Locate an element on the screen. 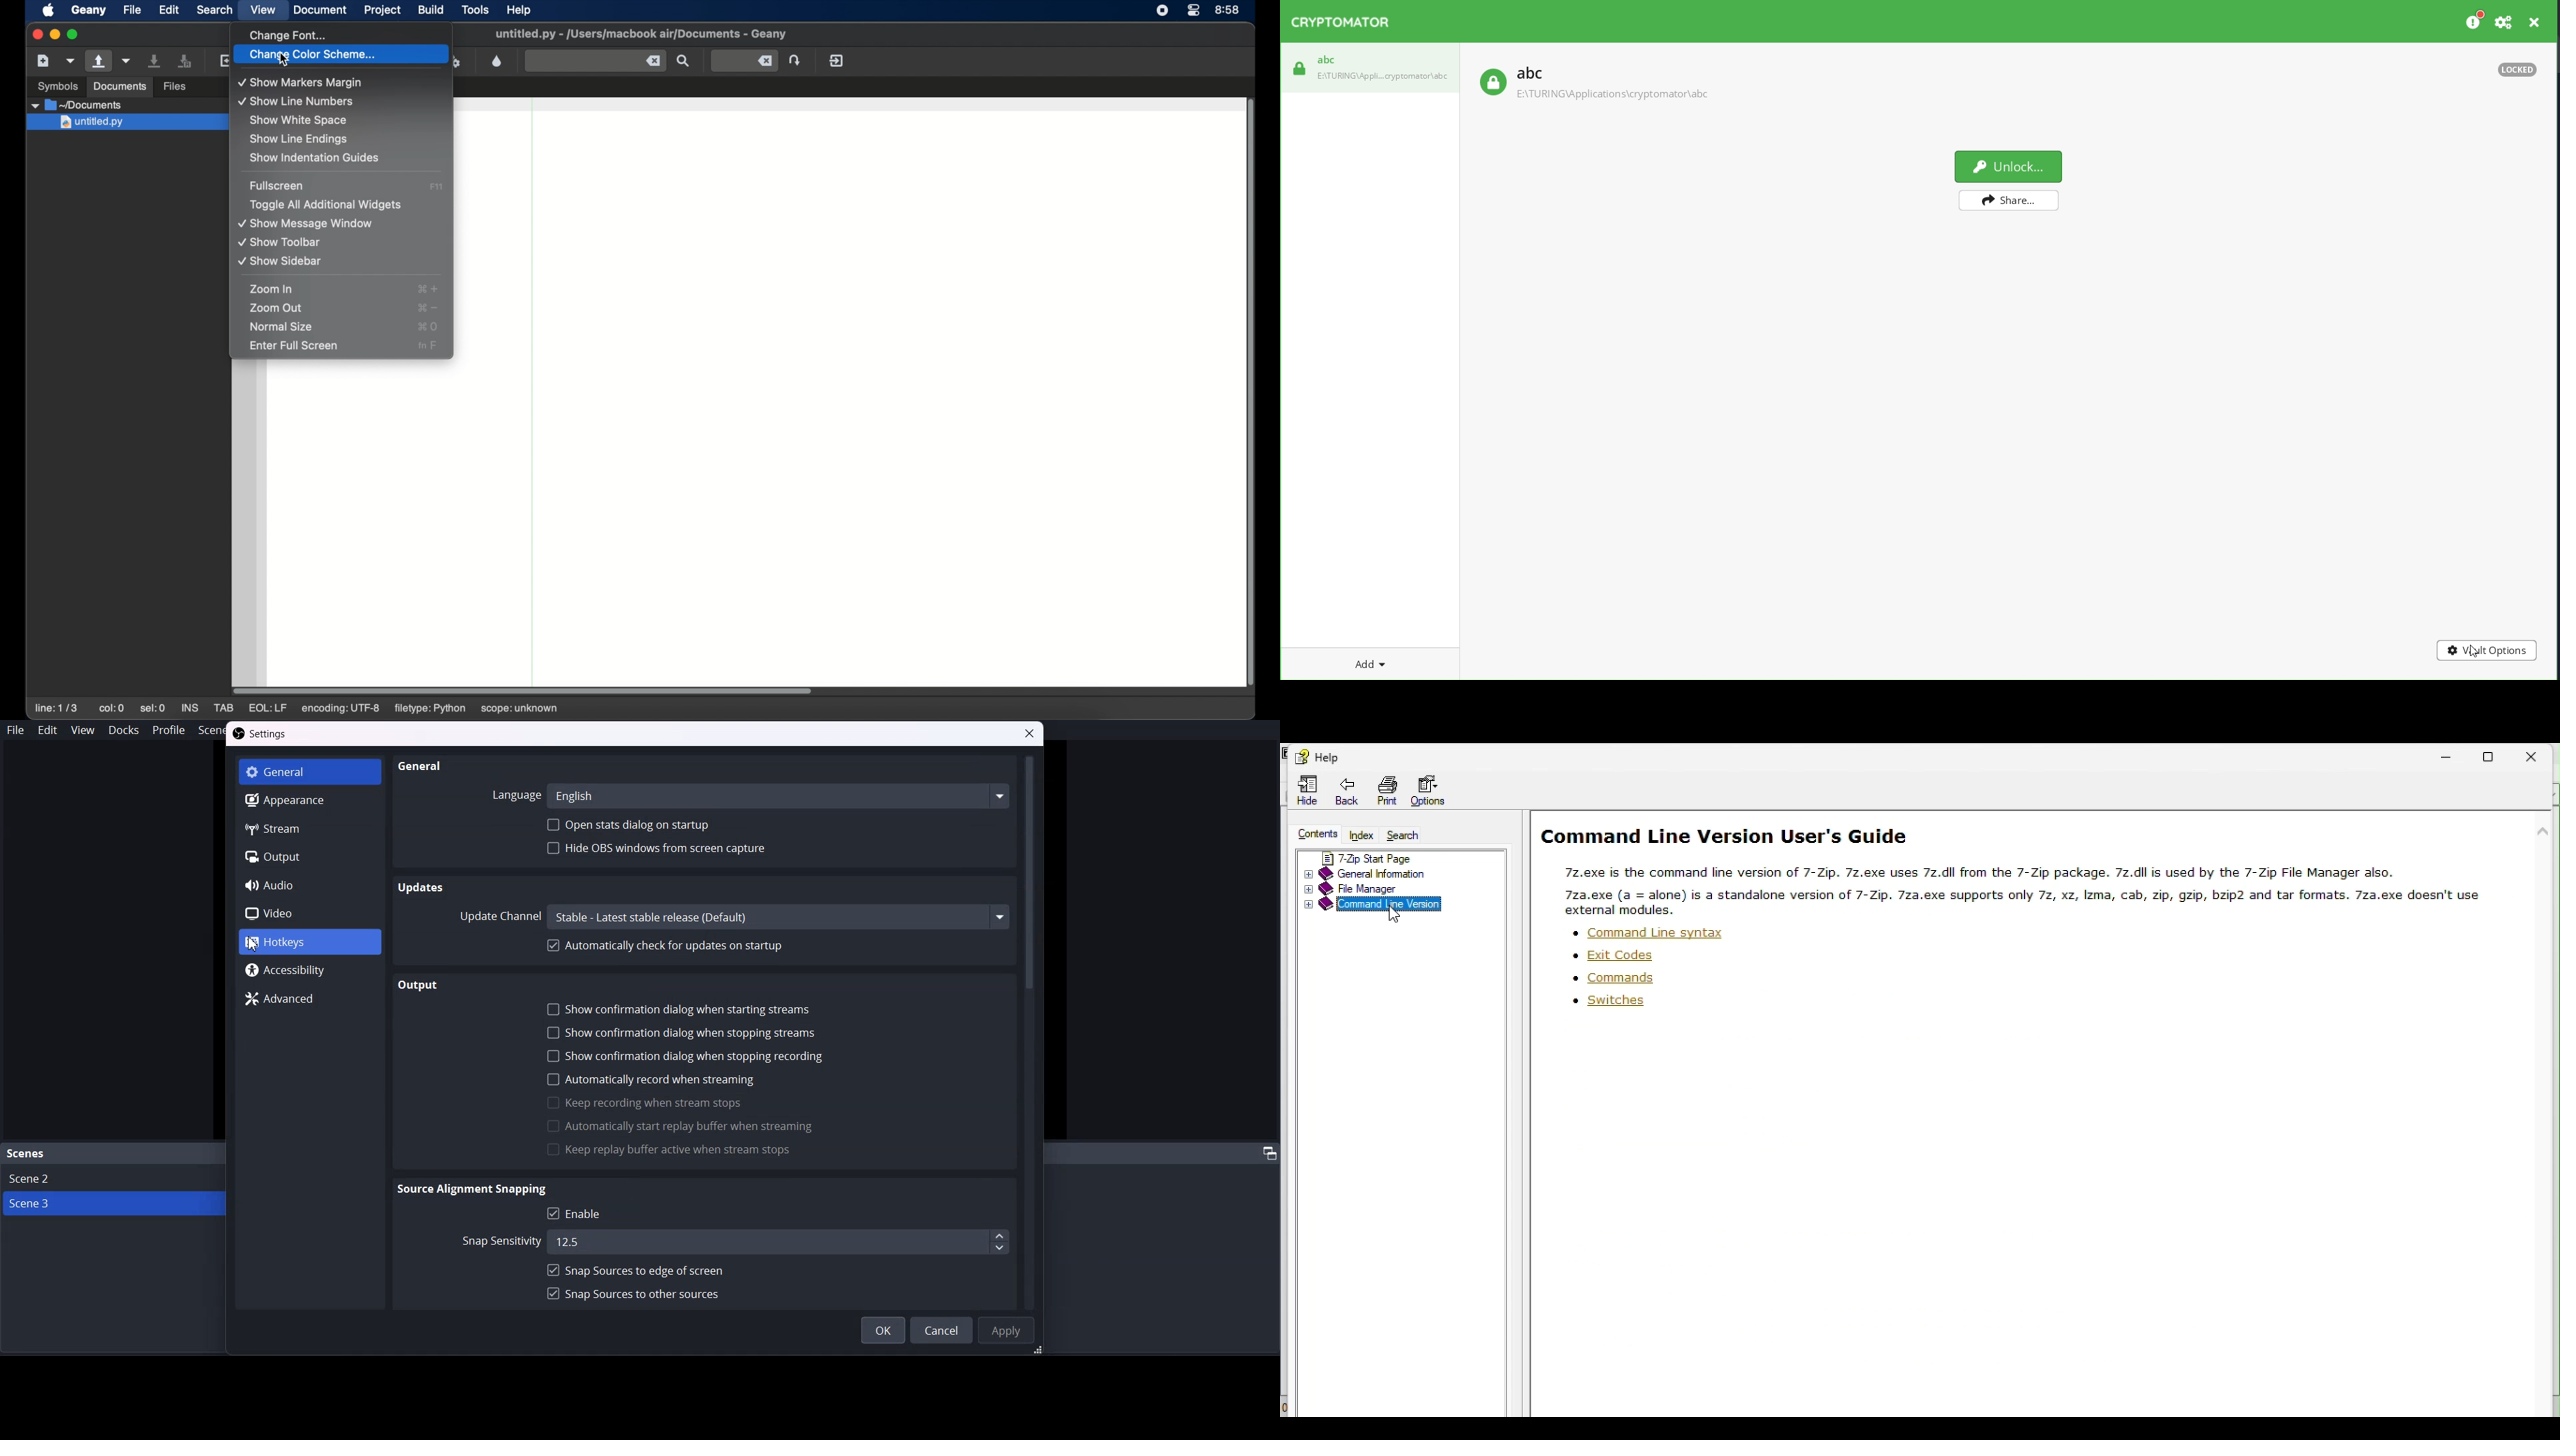  Docks is located at coordinates (123, 730).